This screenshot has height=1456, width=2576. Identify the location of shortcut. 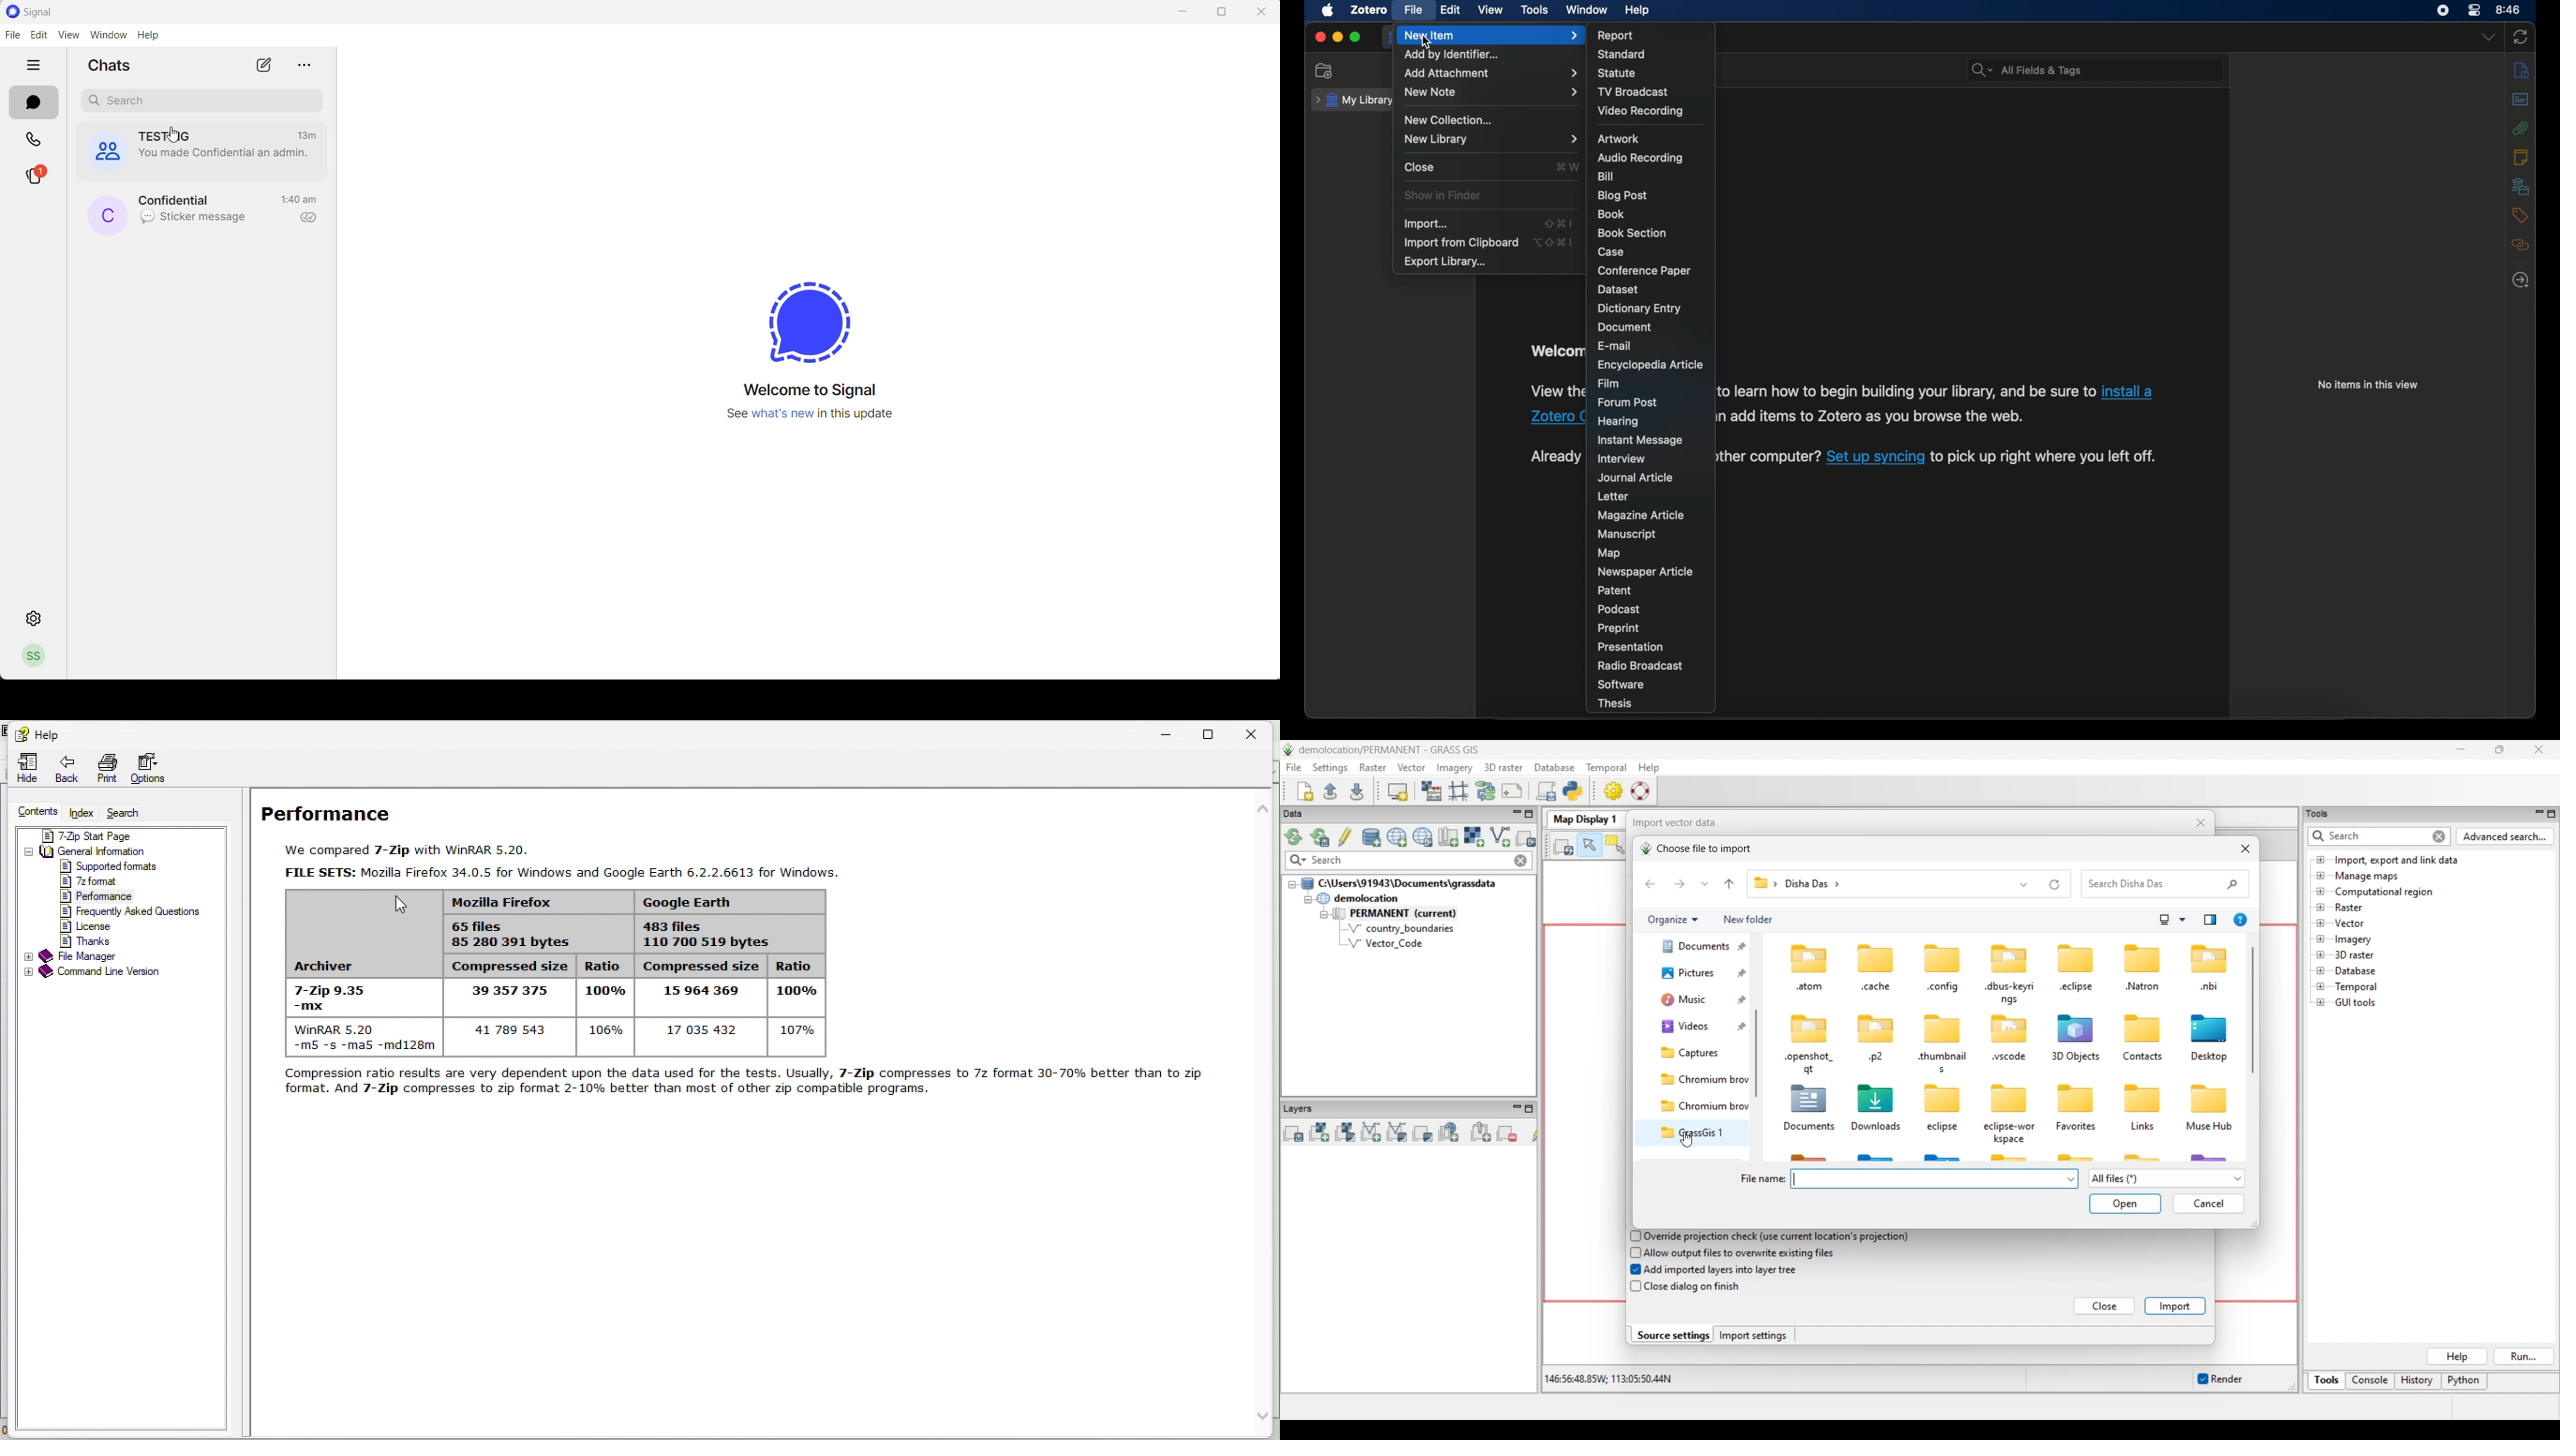
(1569, 167).